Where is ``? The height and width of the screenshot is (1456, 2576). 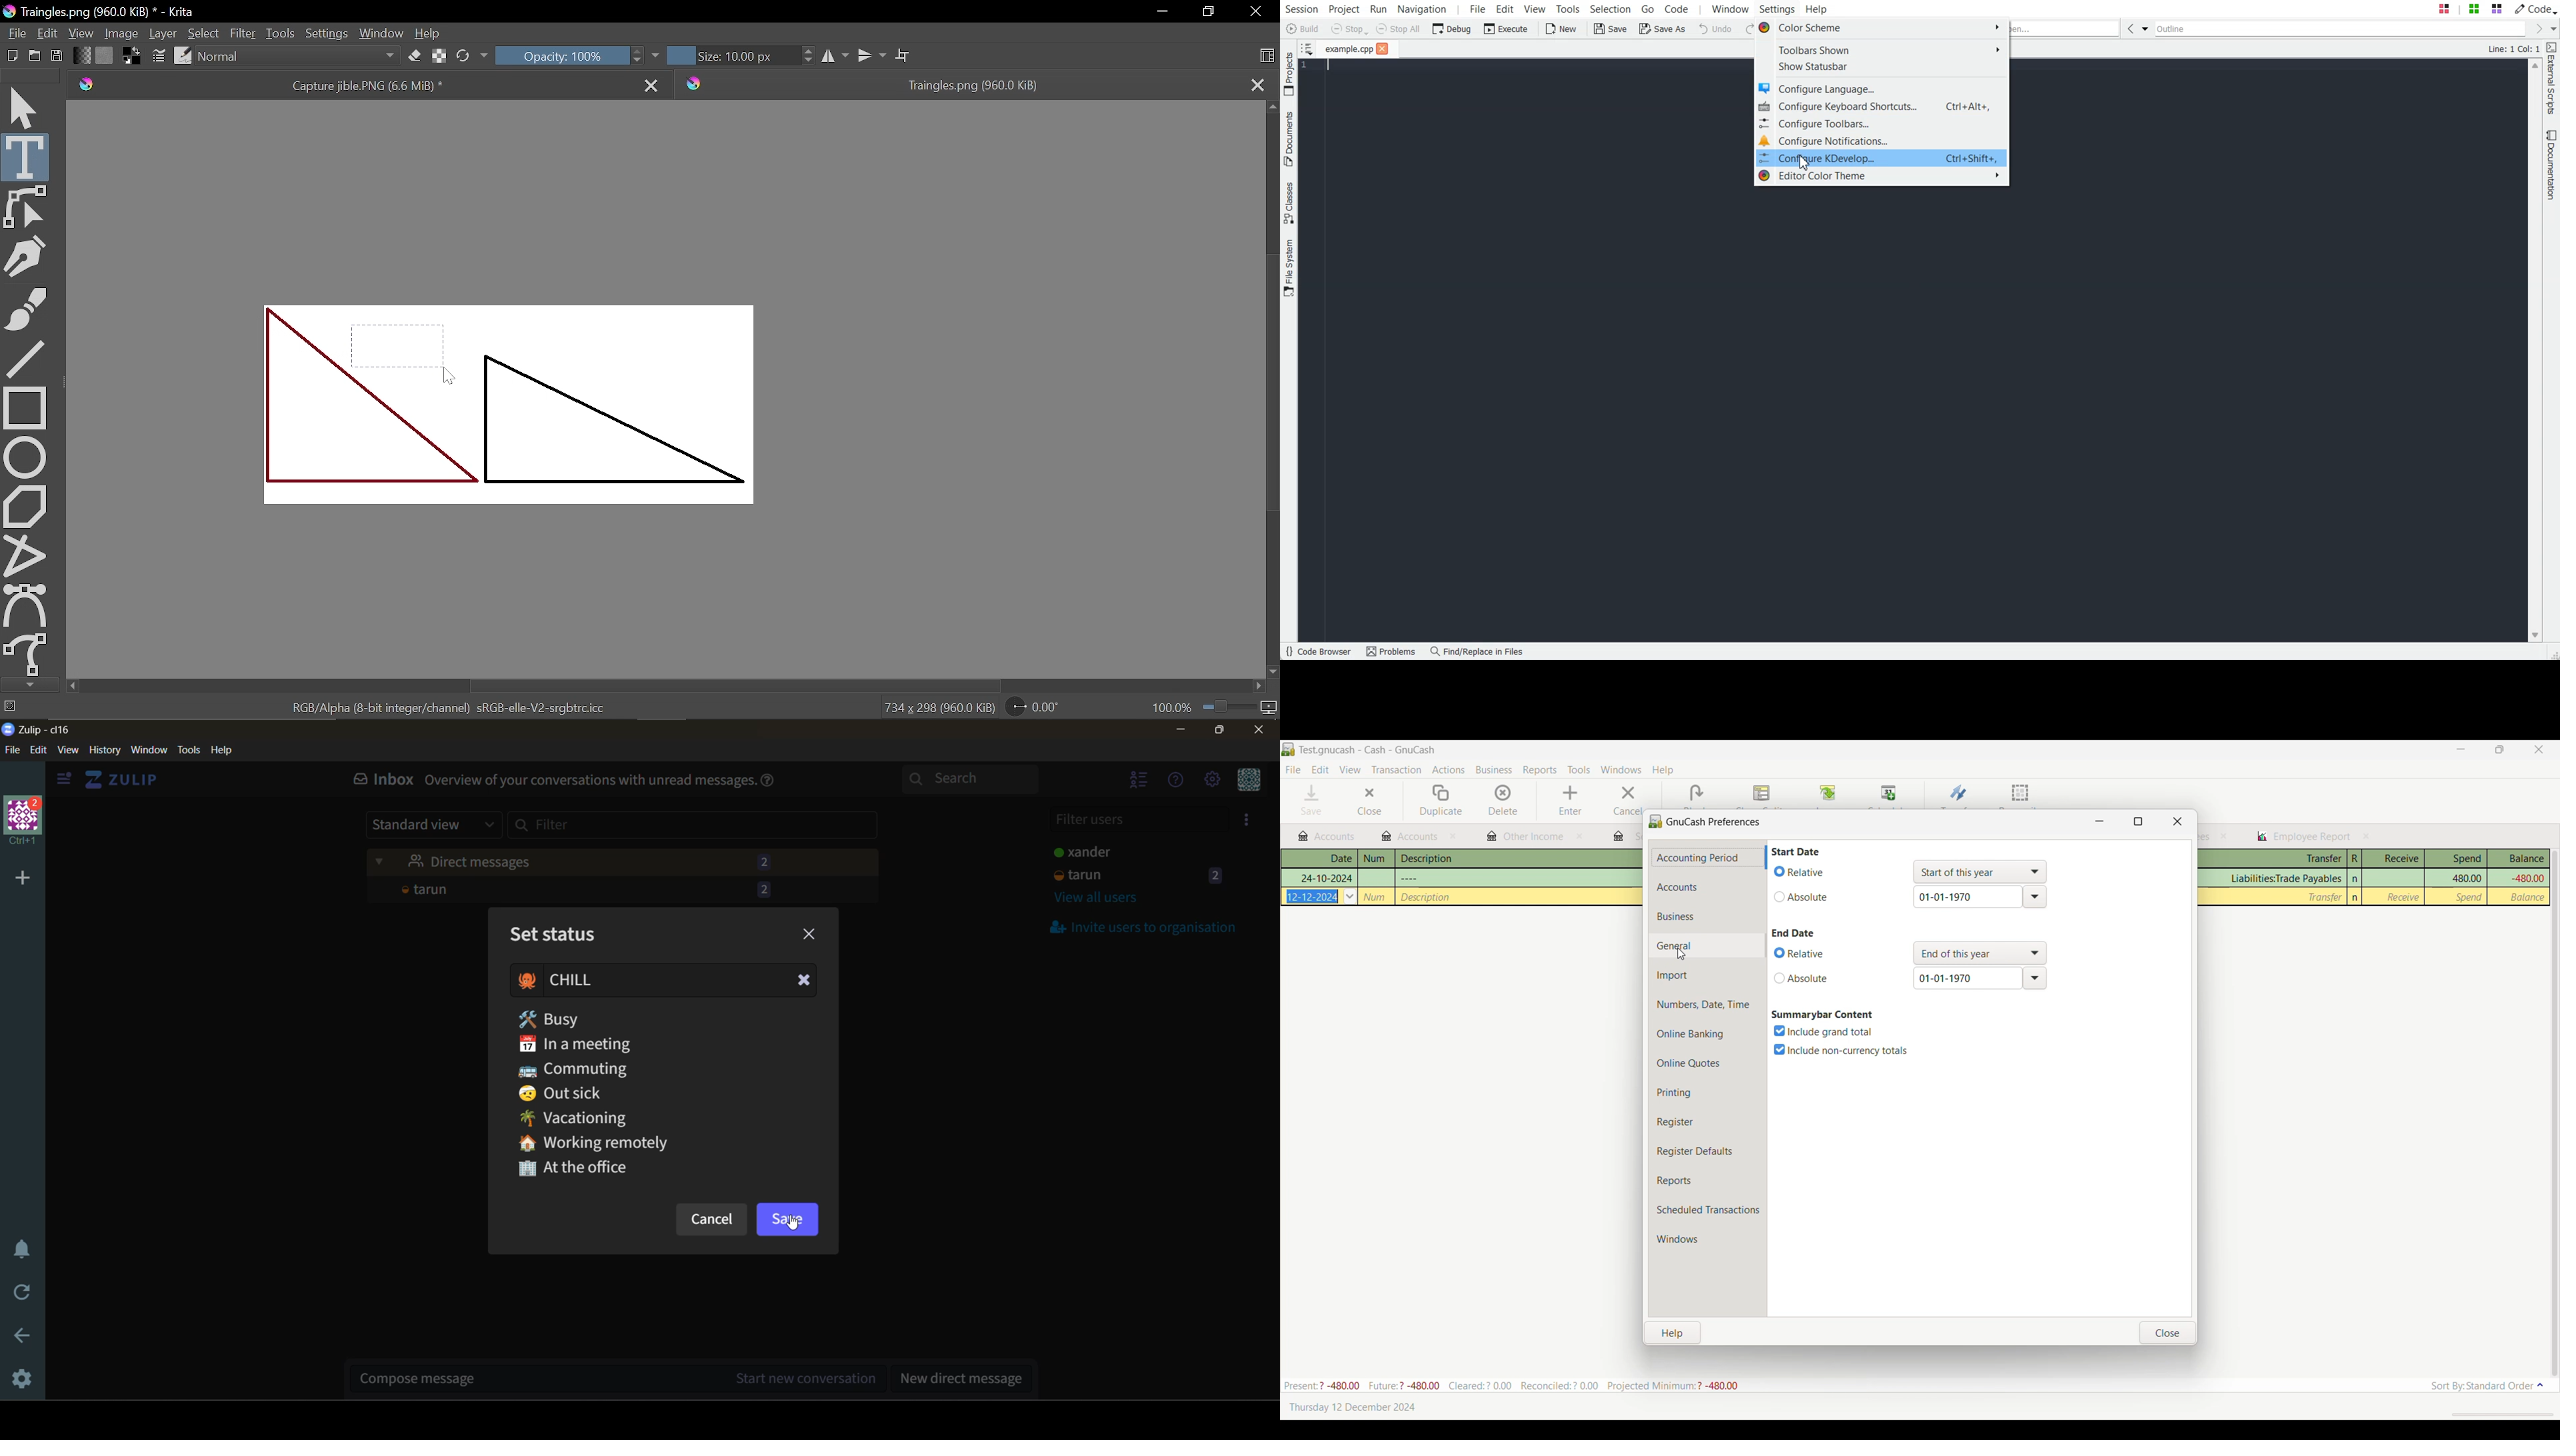  is located at coordinates (1427, 897).